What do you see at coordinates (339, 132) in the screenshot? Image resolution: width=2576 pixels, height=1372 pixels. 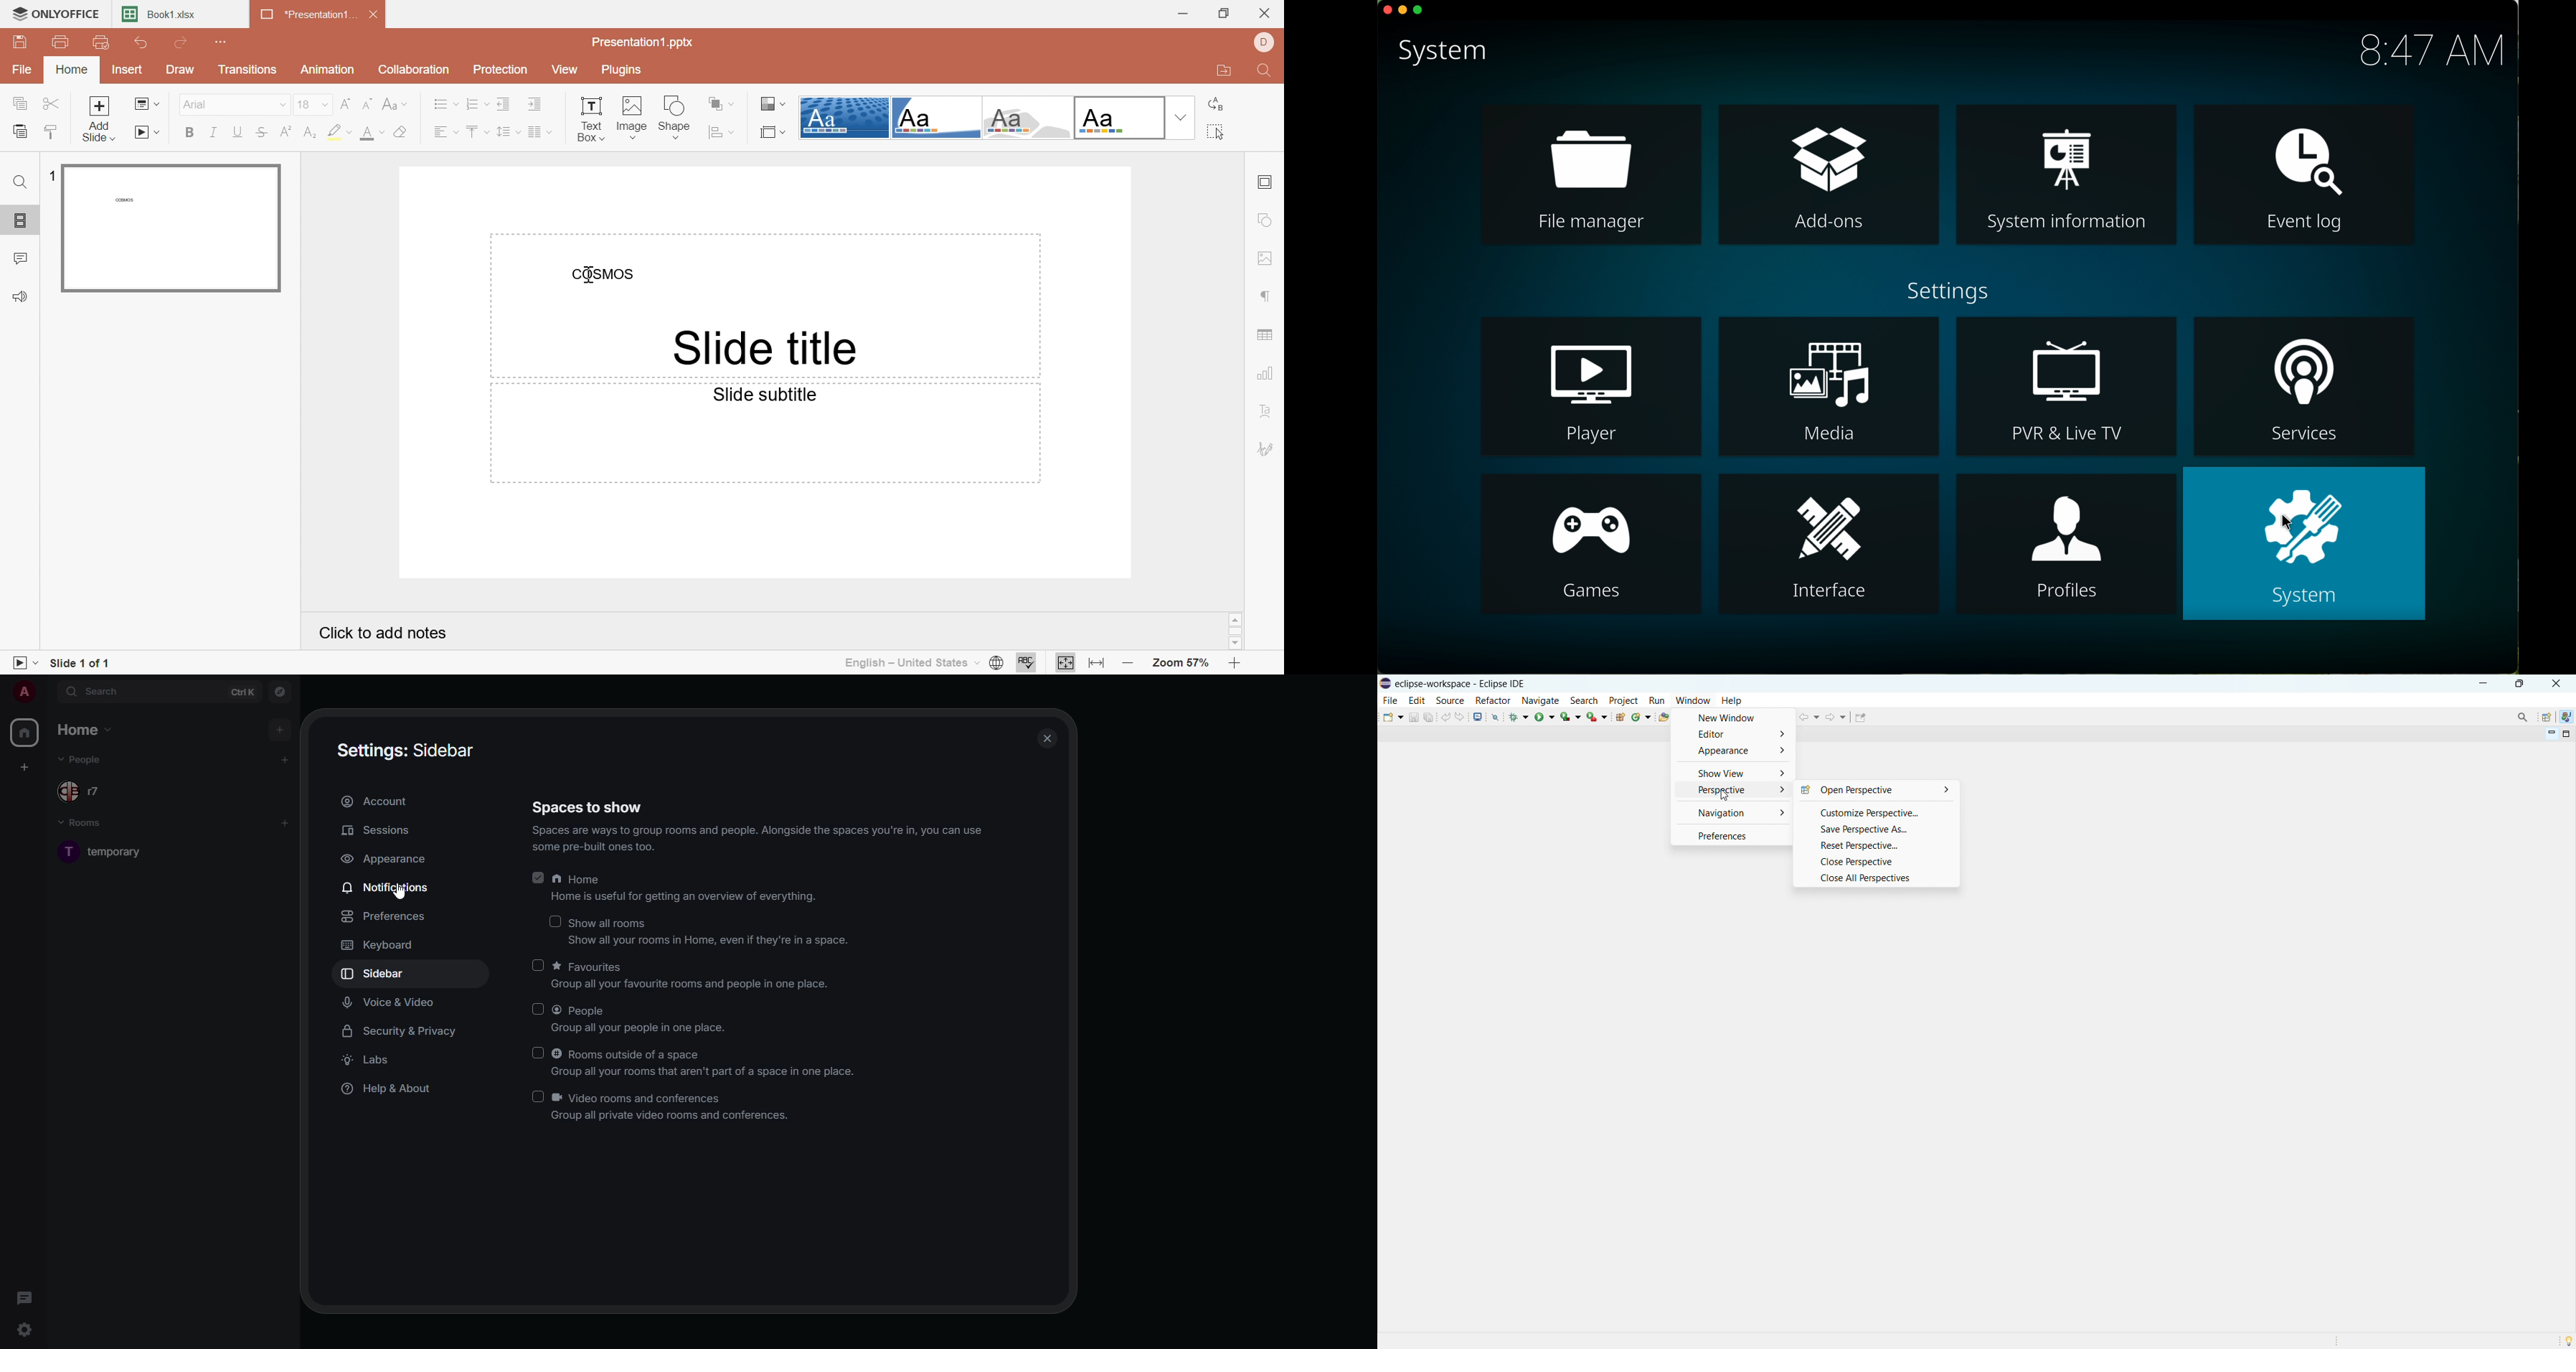 I see `Highlight color` at bounding box center [339, 132].